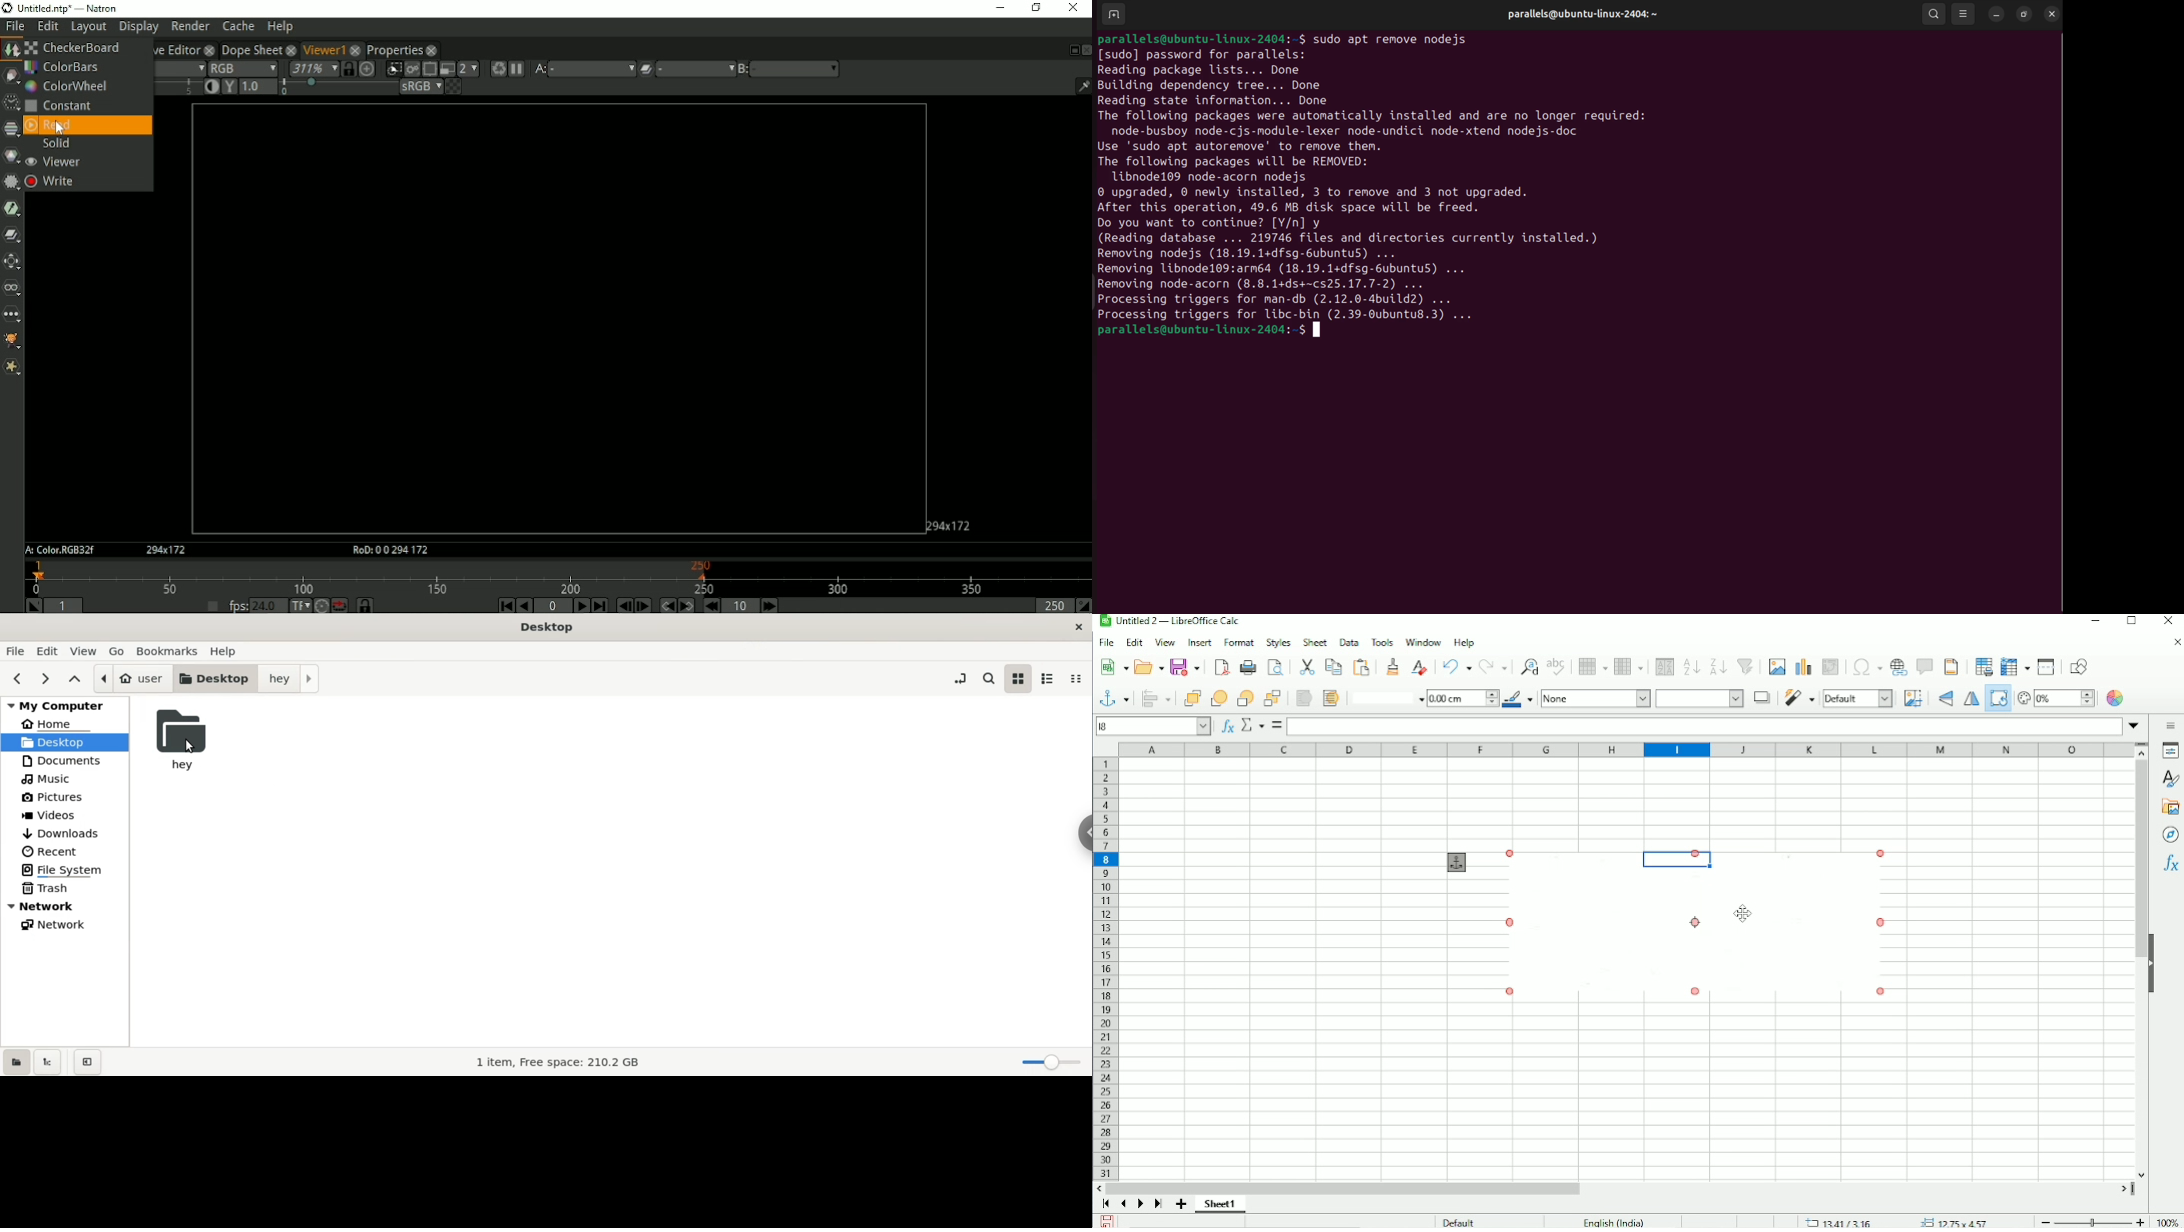 The image size is (2184, 1232). I want to click on None, so click(1595, 698).